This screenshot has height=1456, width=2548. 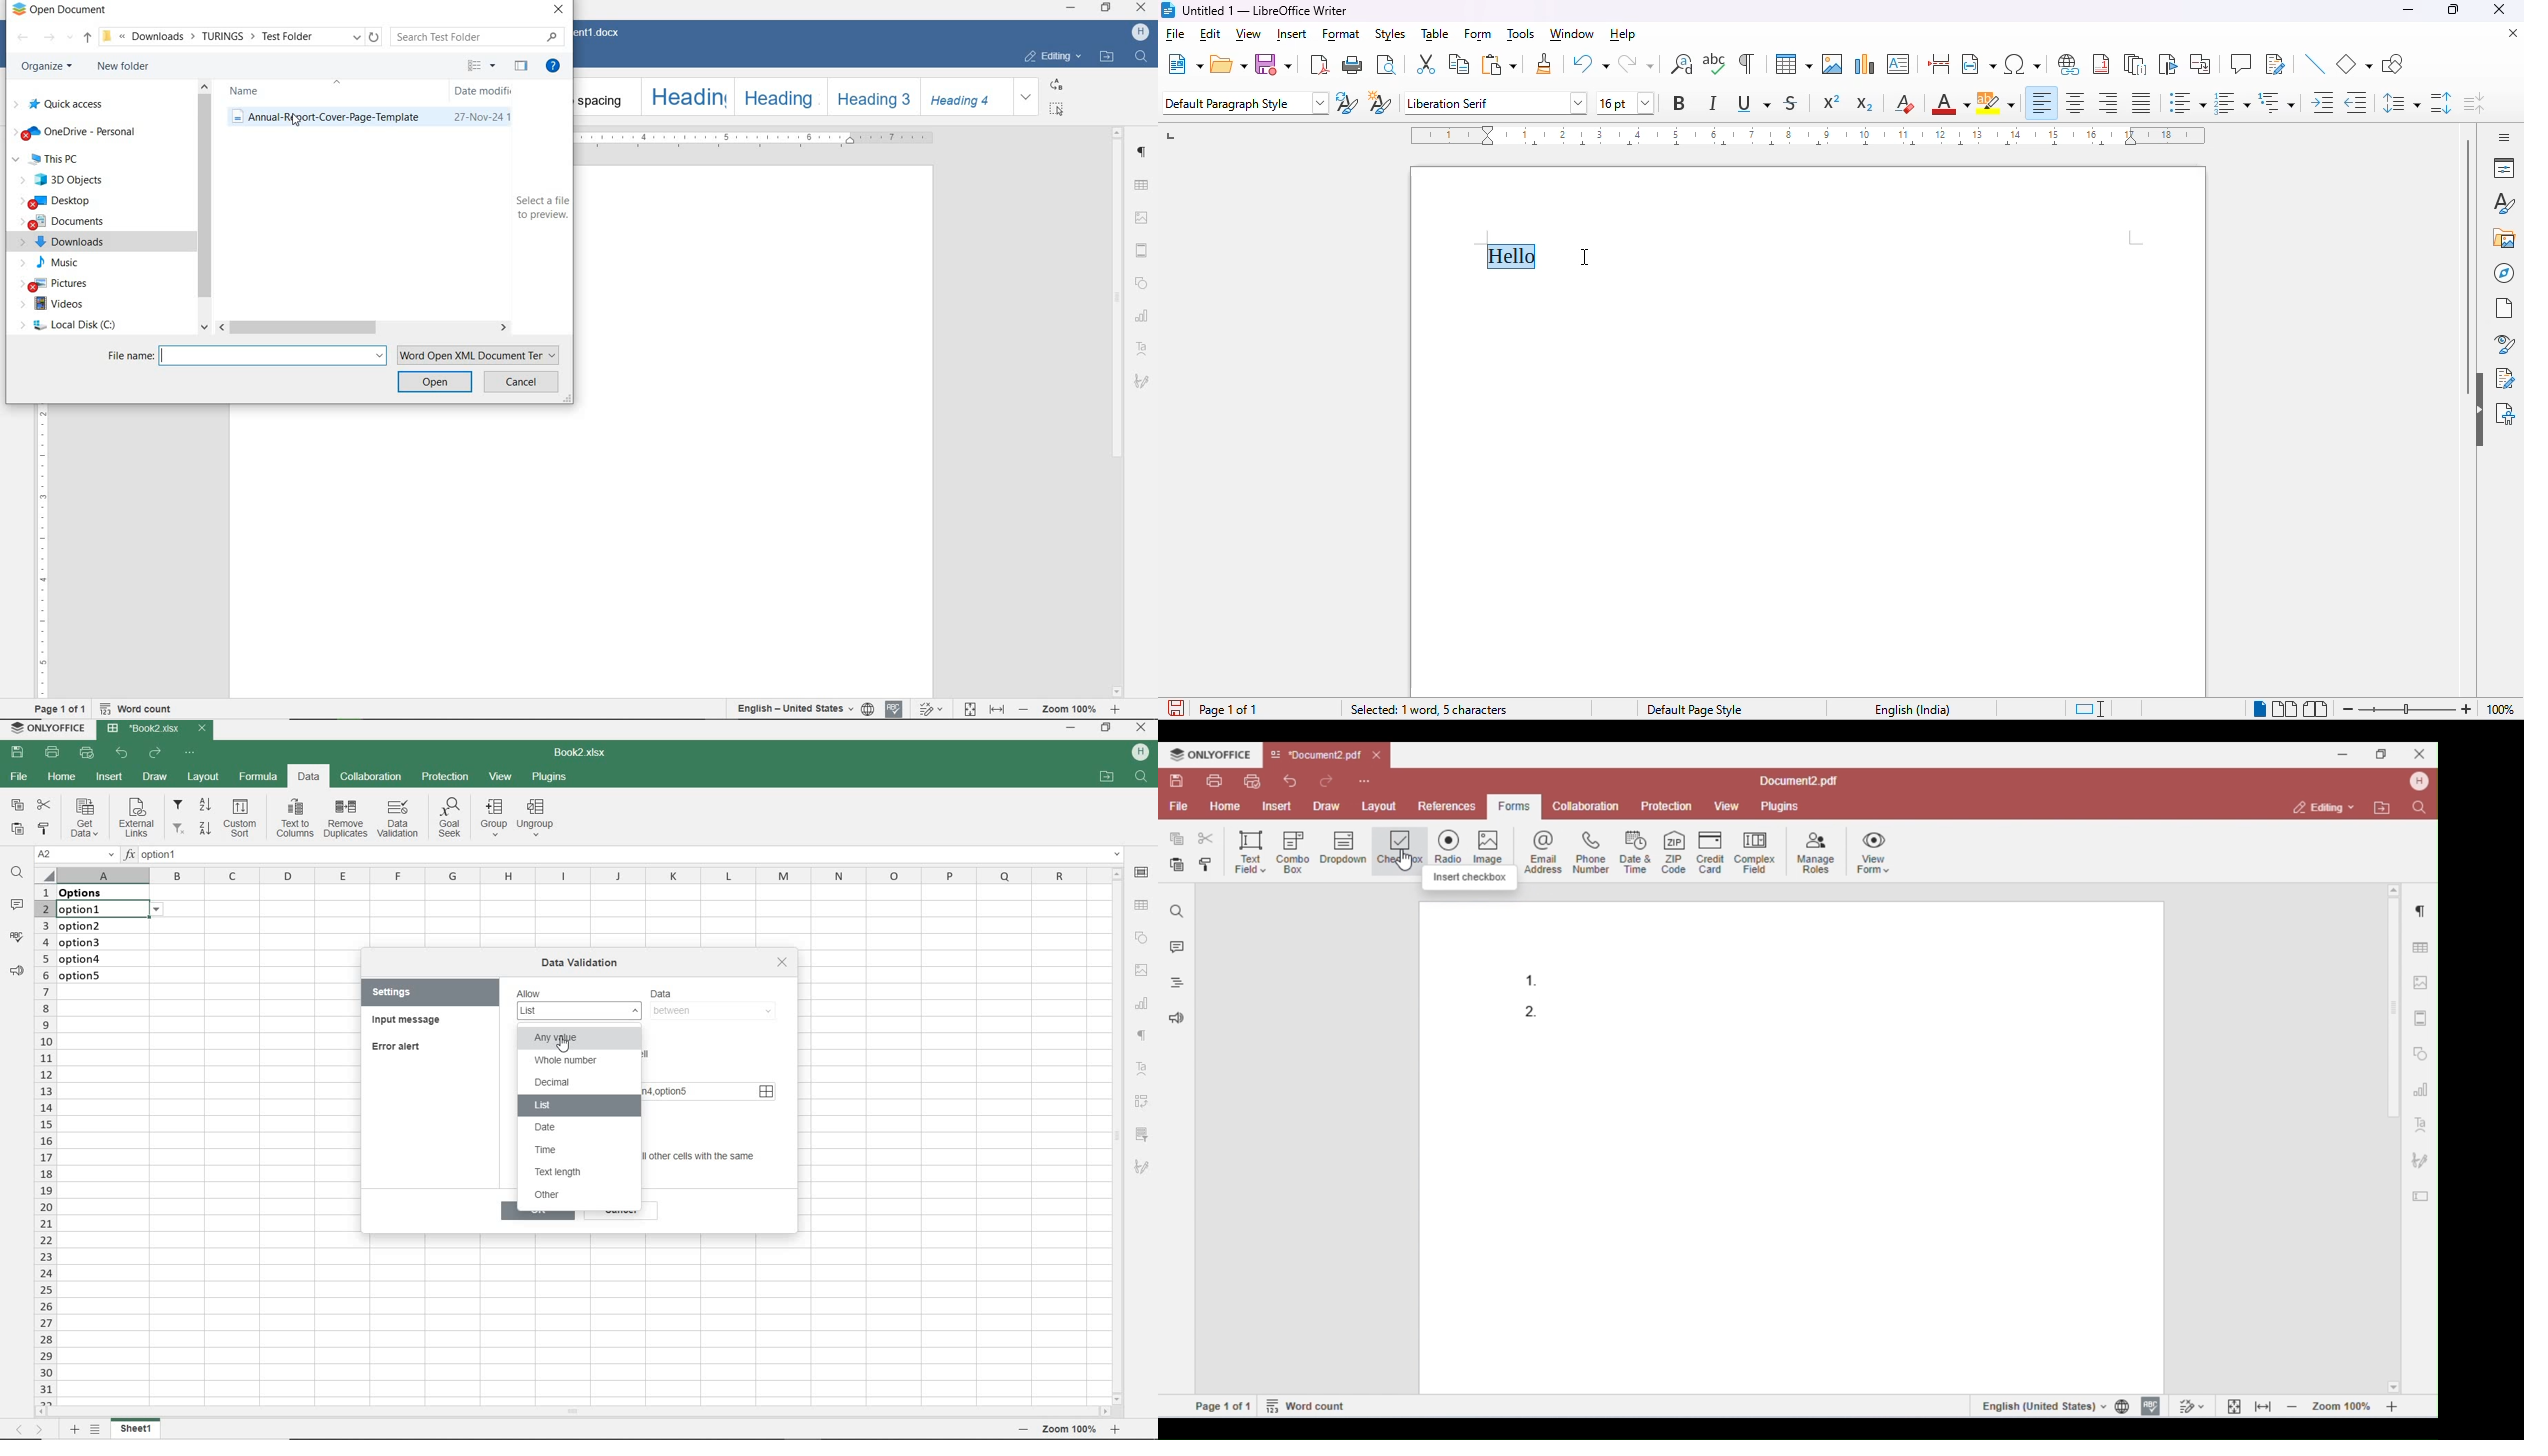 I want to click on 16 pt. font size, so click(x=1628, y=104).